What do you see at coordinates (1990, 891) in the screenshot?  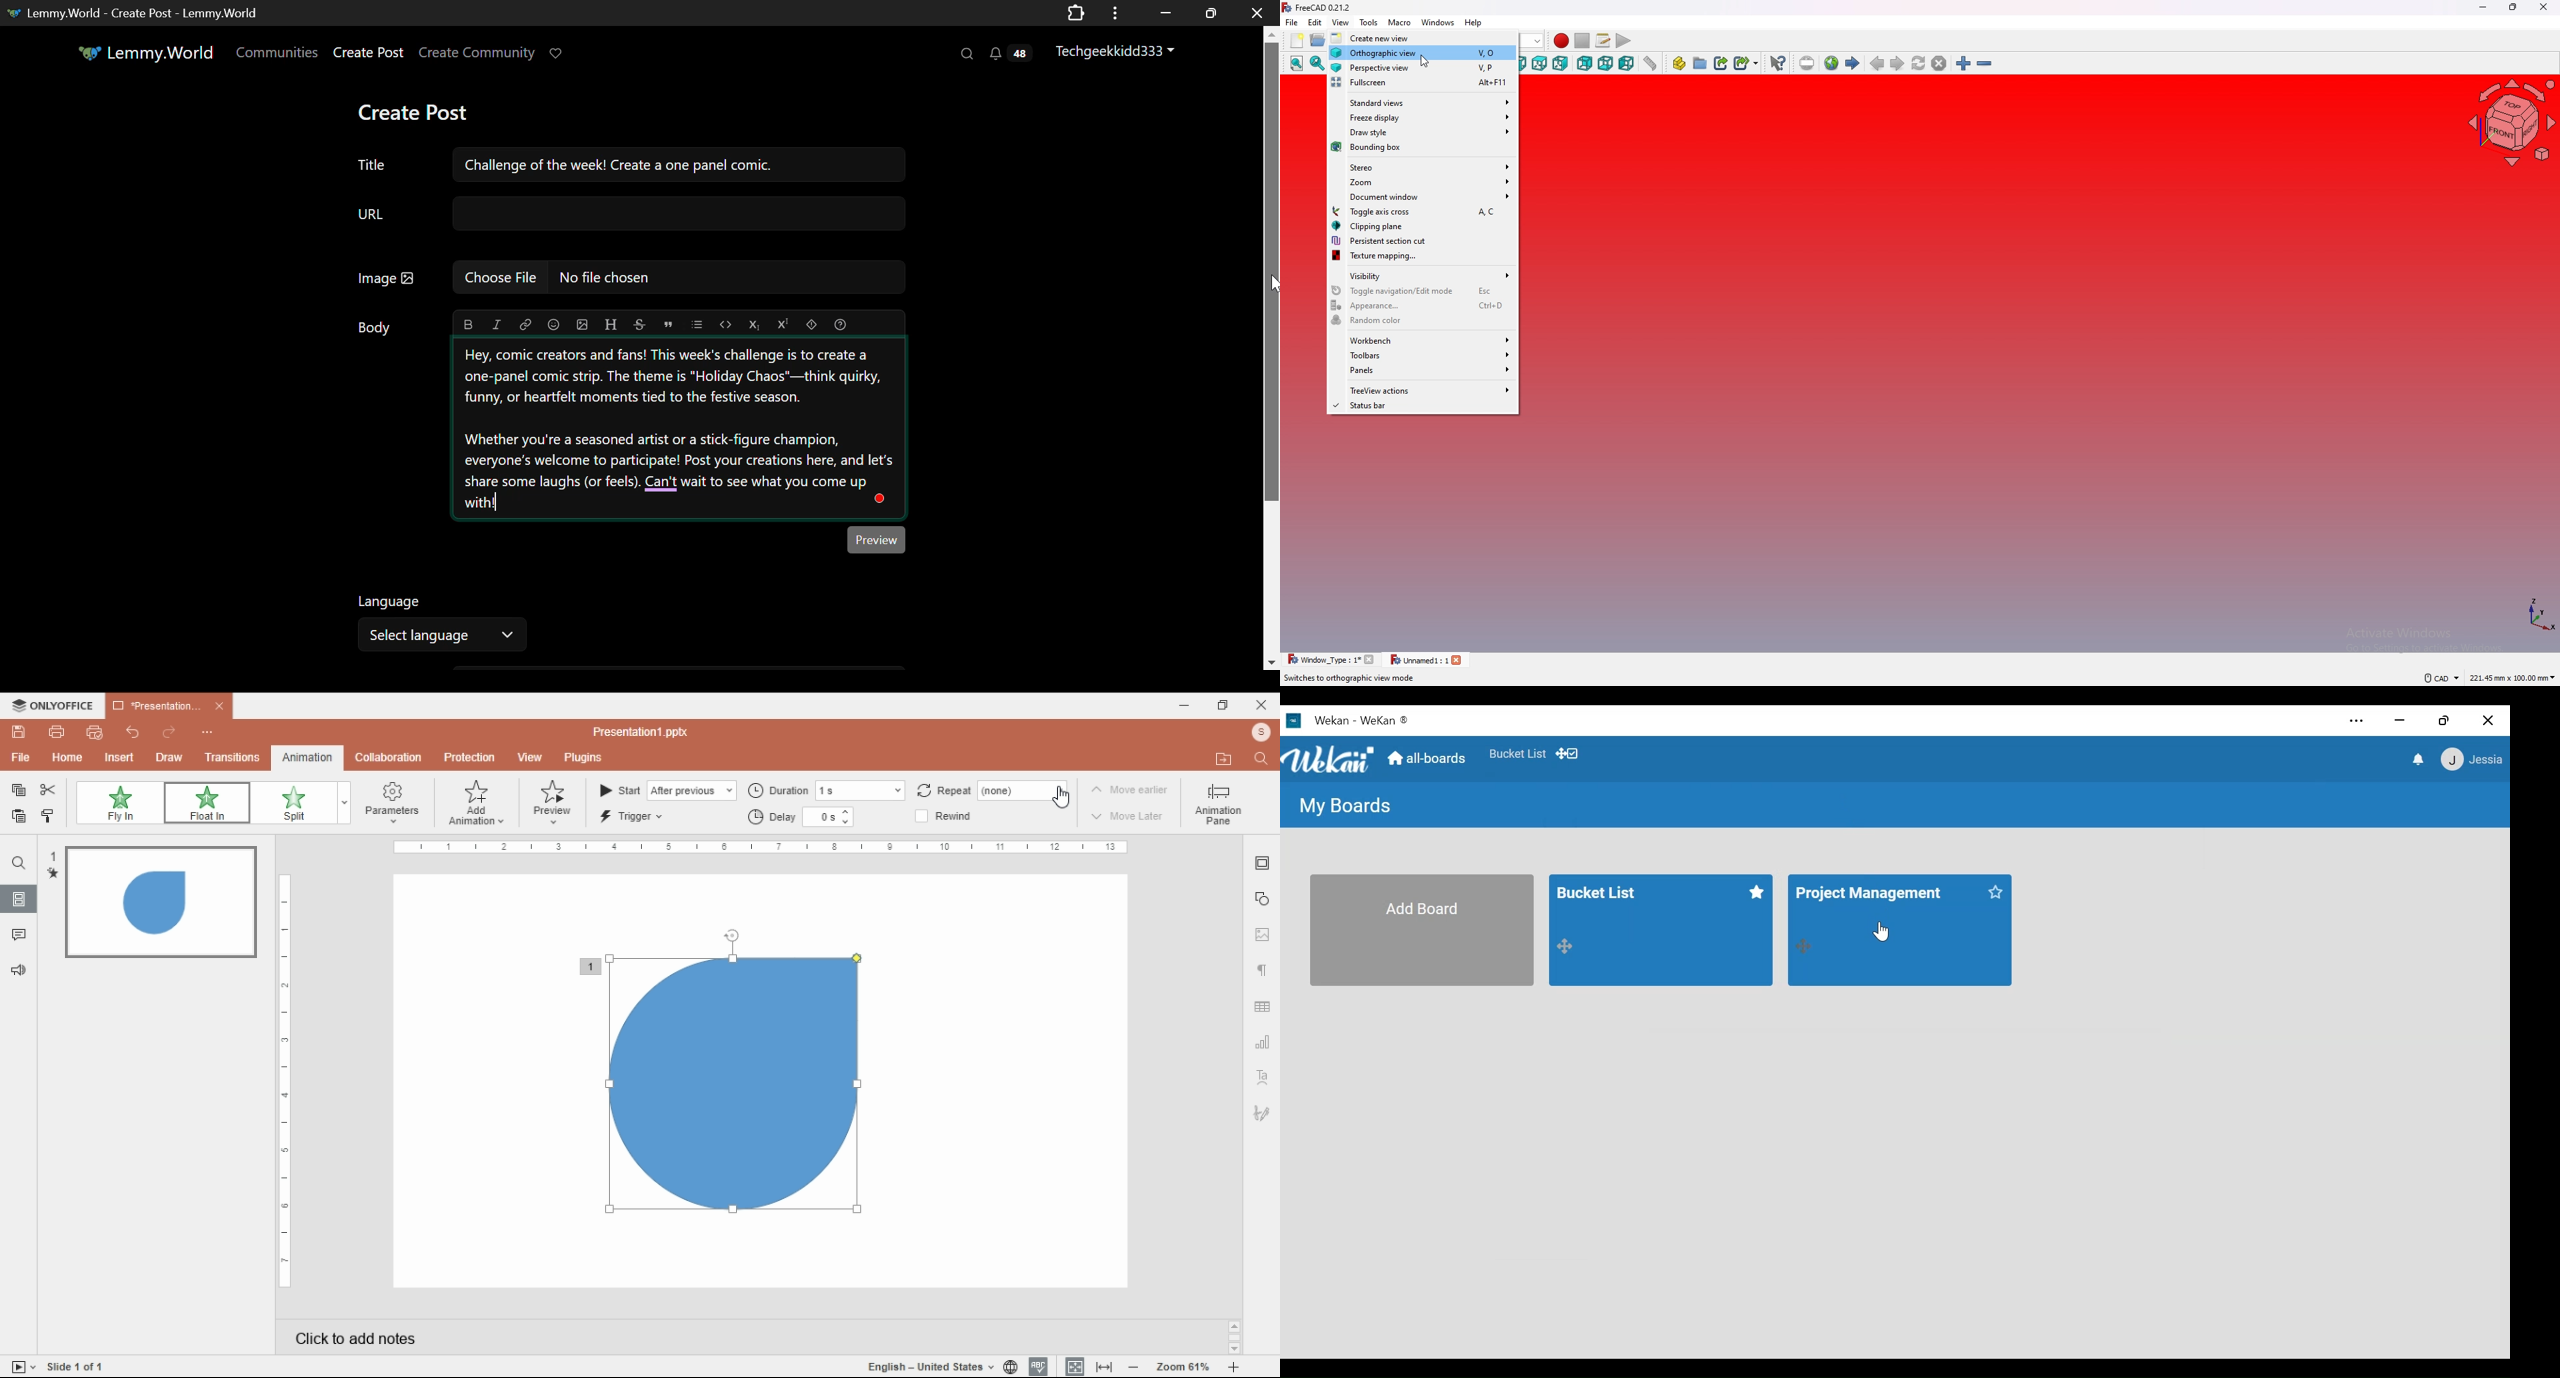 I see `click to start this board` at bounding box center [1990, 891].